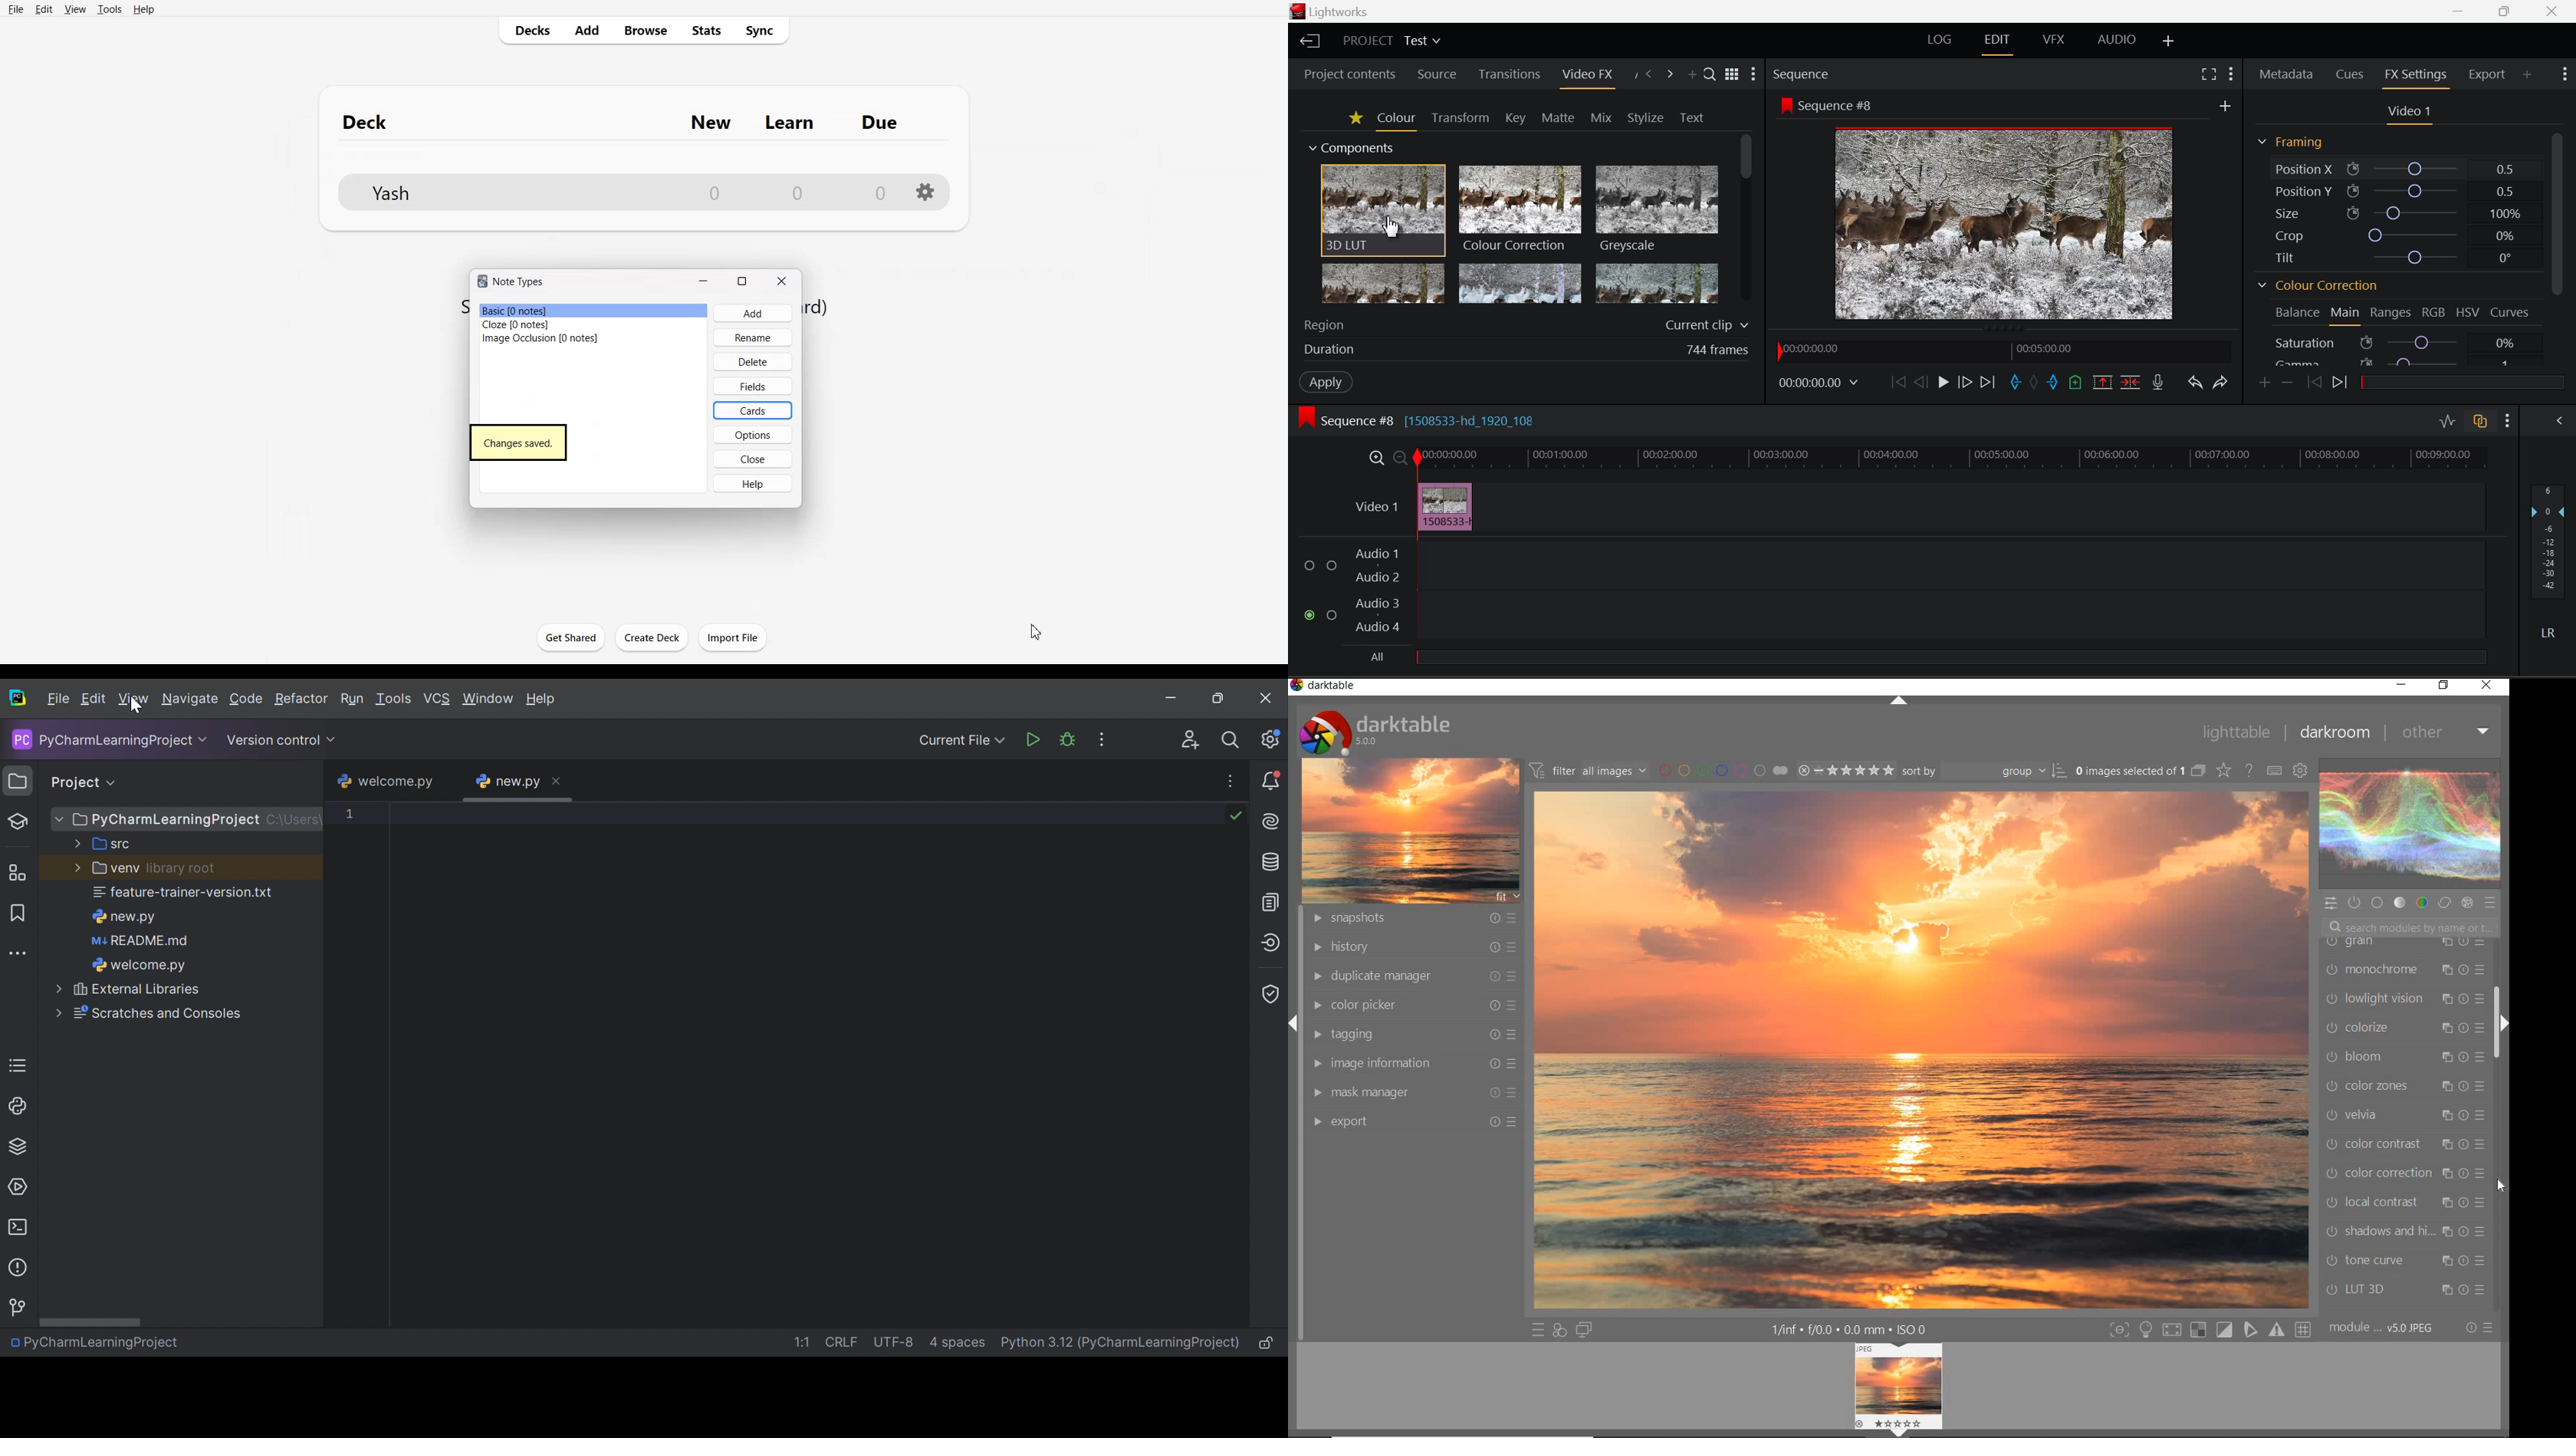 Image resolution: width=2576 pixels, height=1456 pixels. Describe the element at coordinates (2400, 903) in the screenshot. I see `TONE ` at that location.